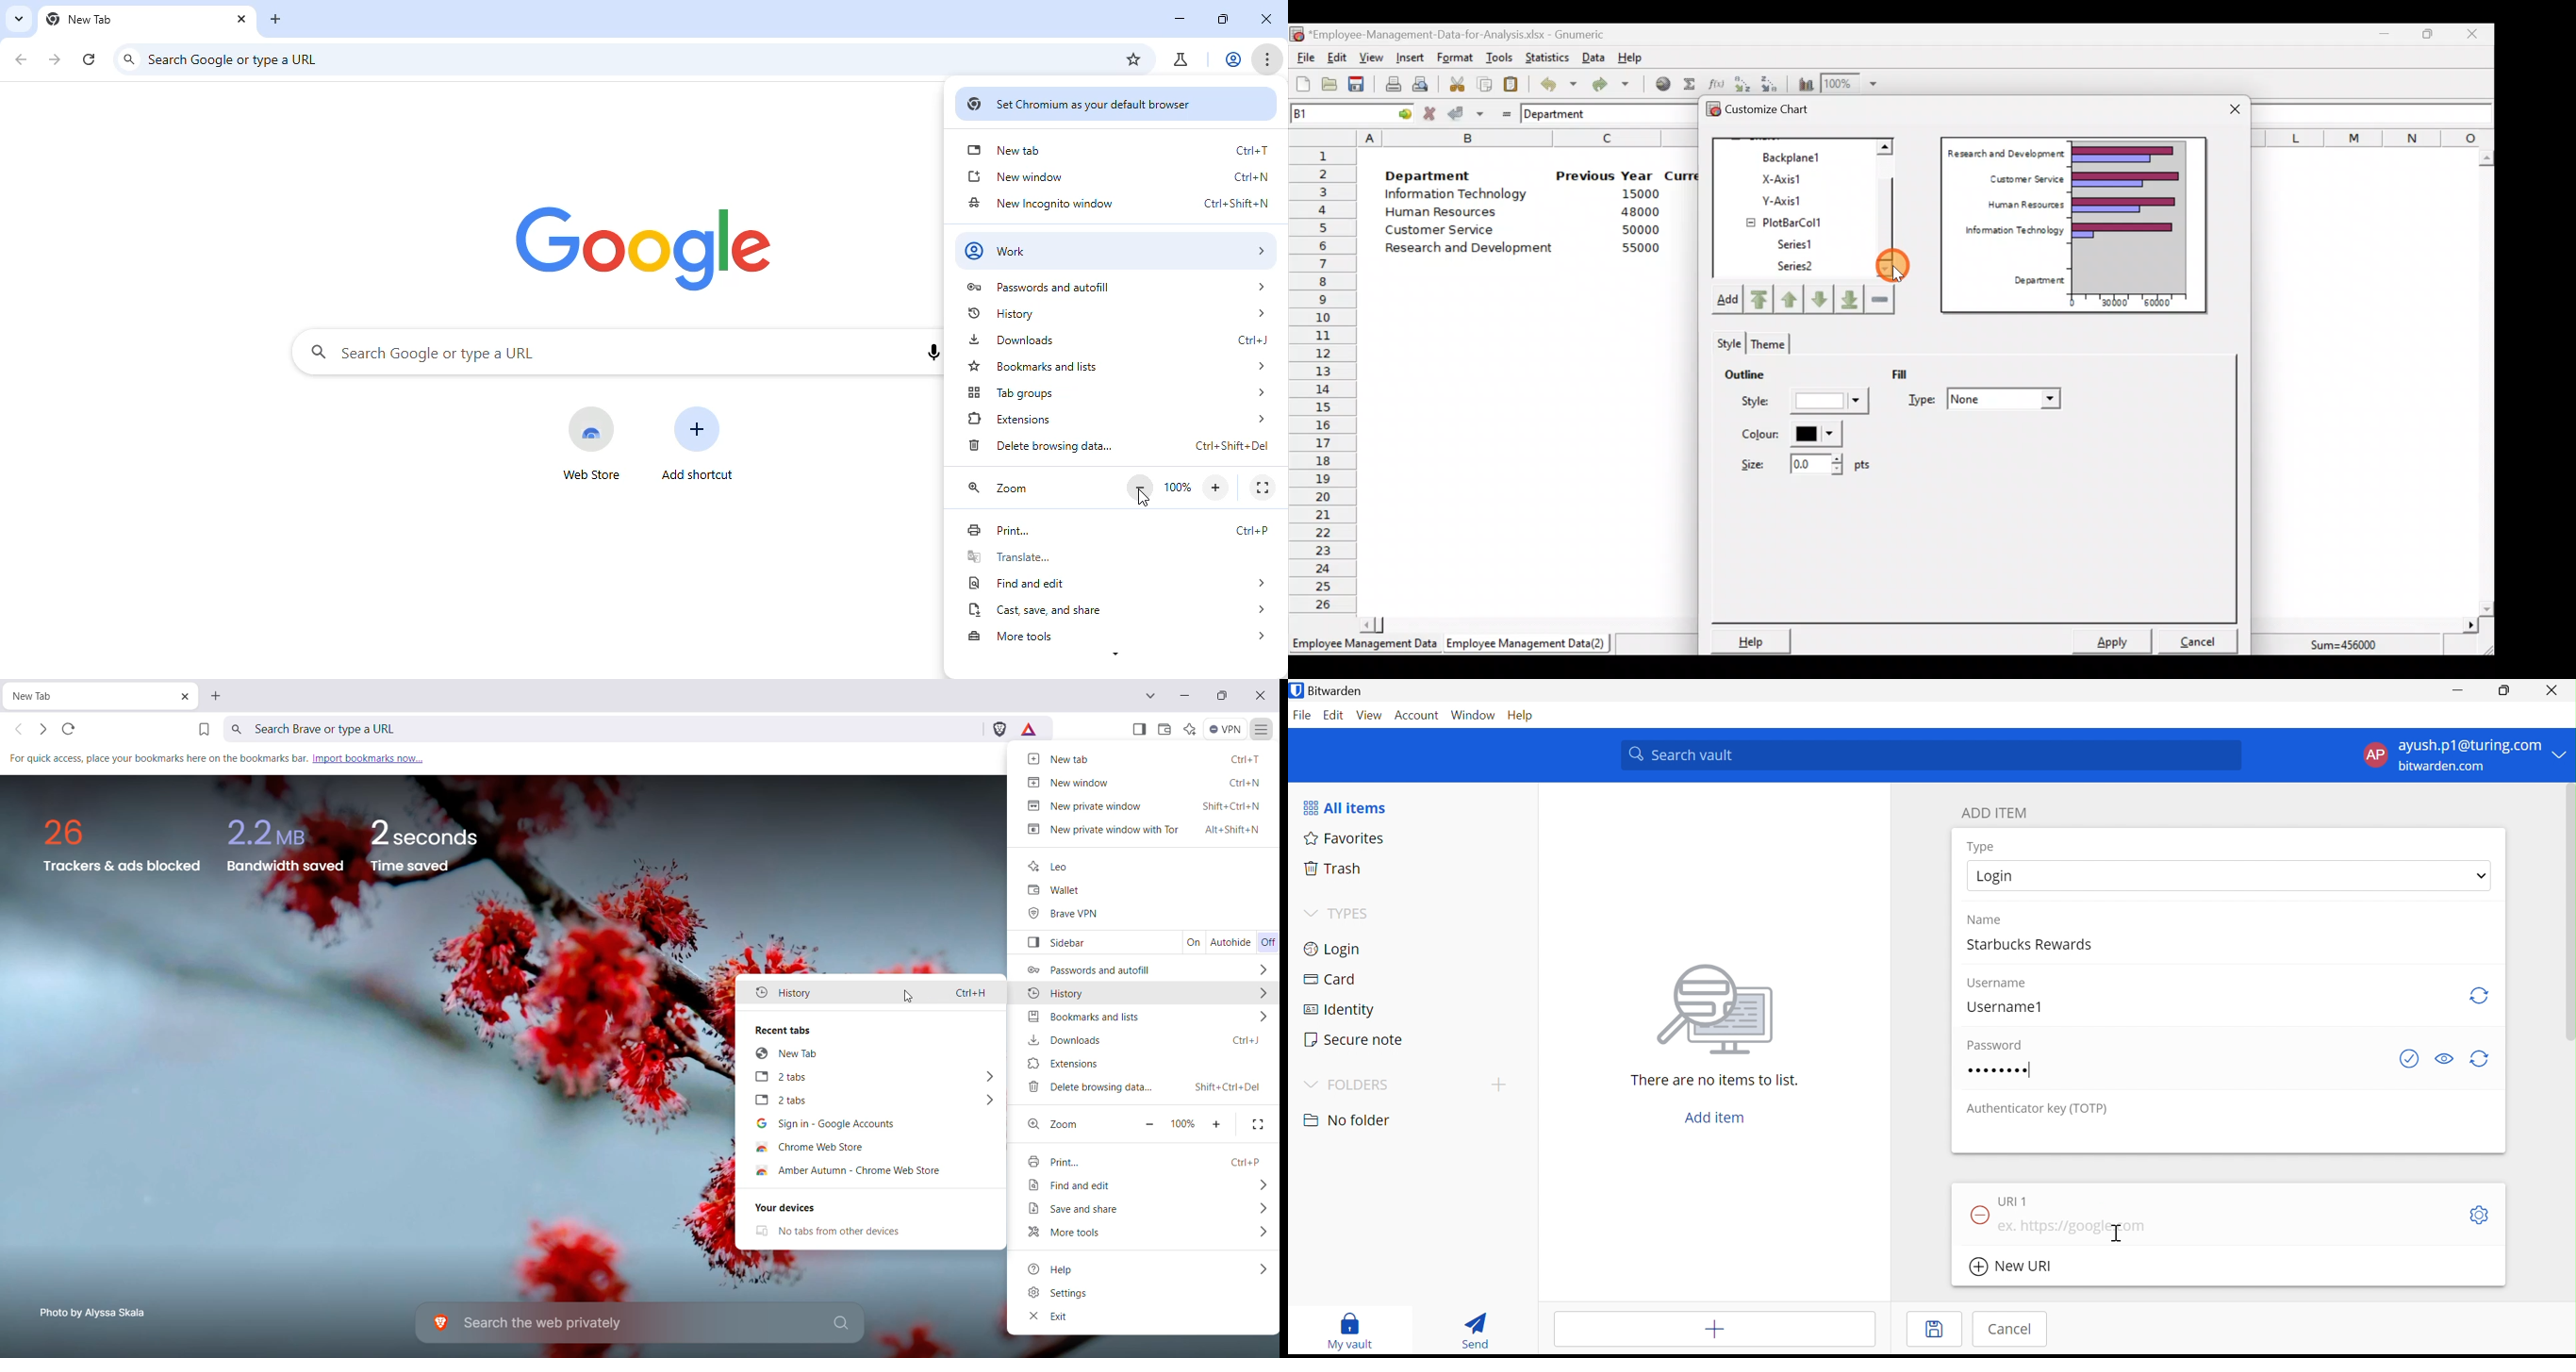 The width and height of the screenshot is (2576, 1372). What do you see at coordinates (1511, 84) in the screenshot?
I see `Paste the clipboard` at bounding box center [1511, 84].